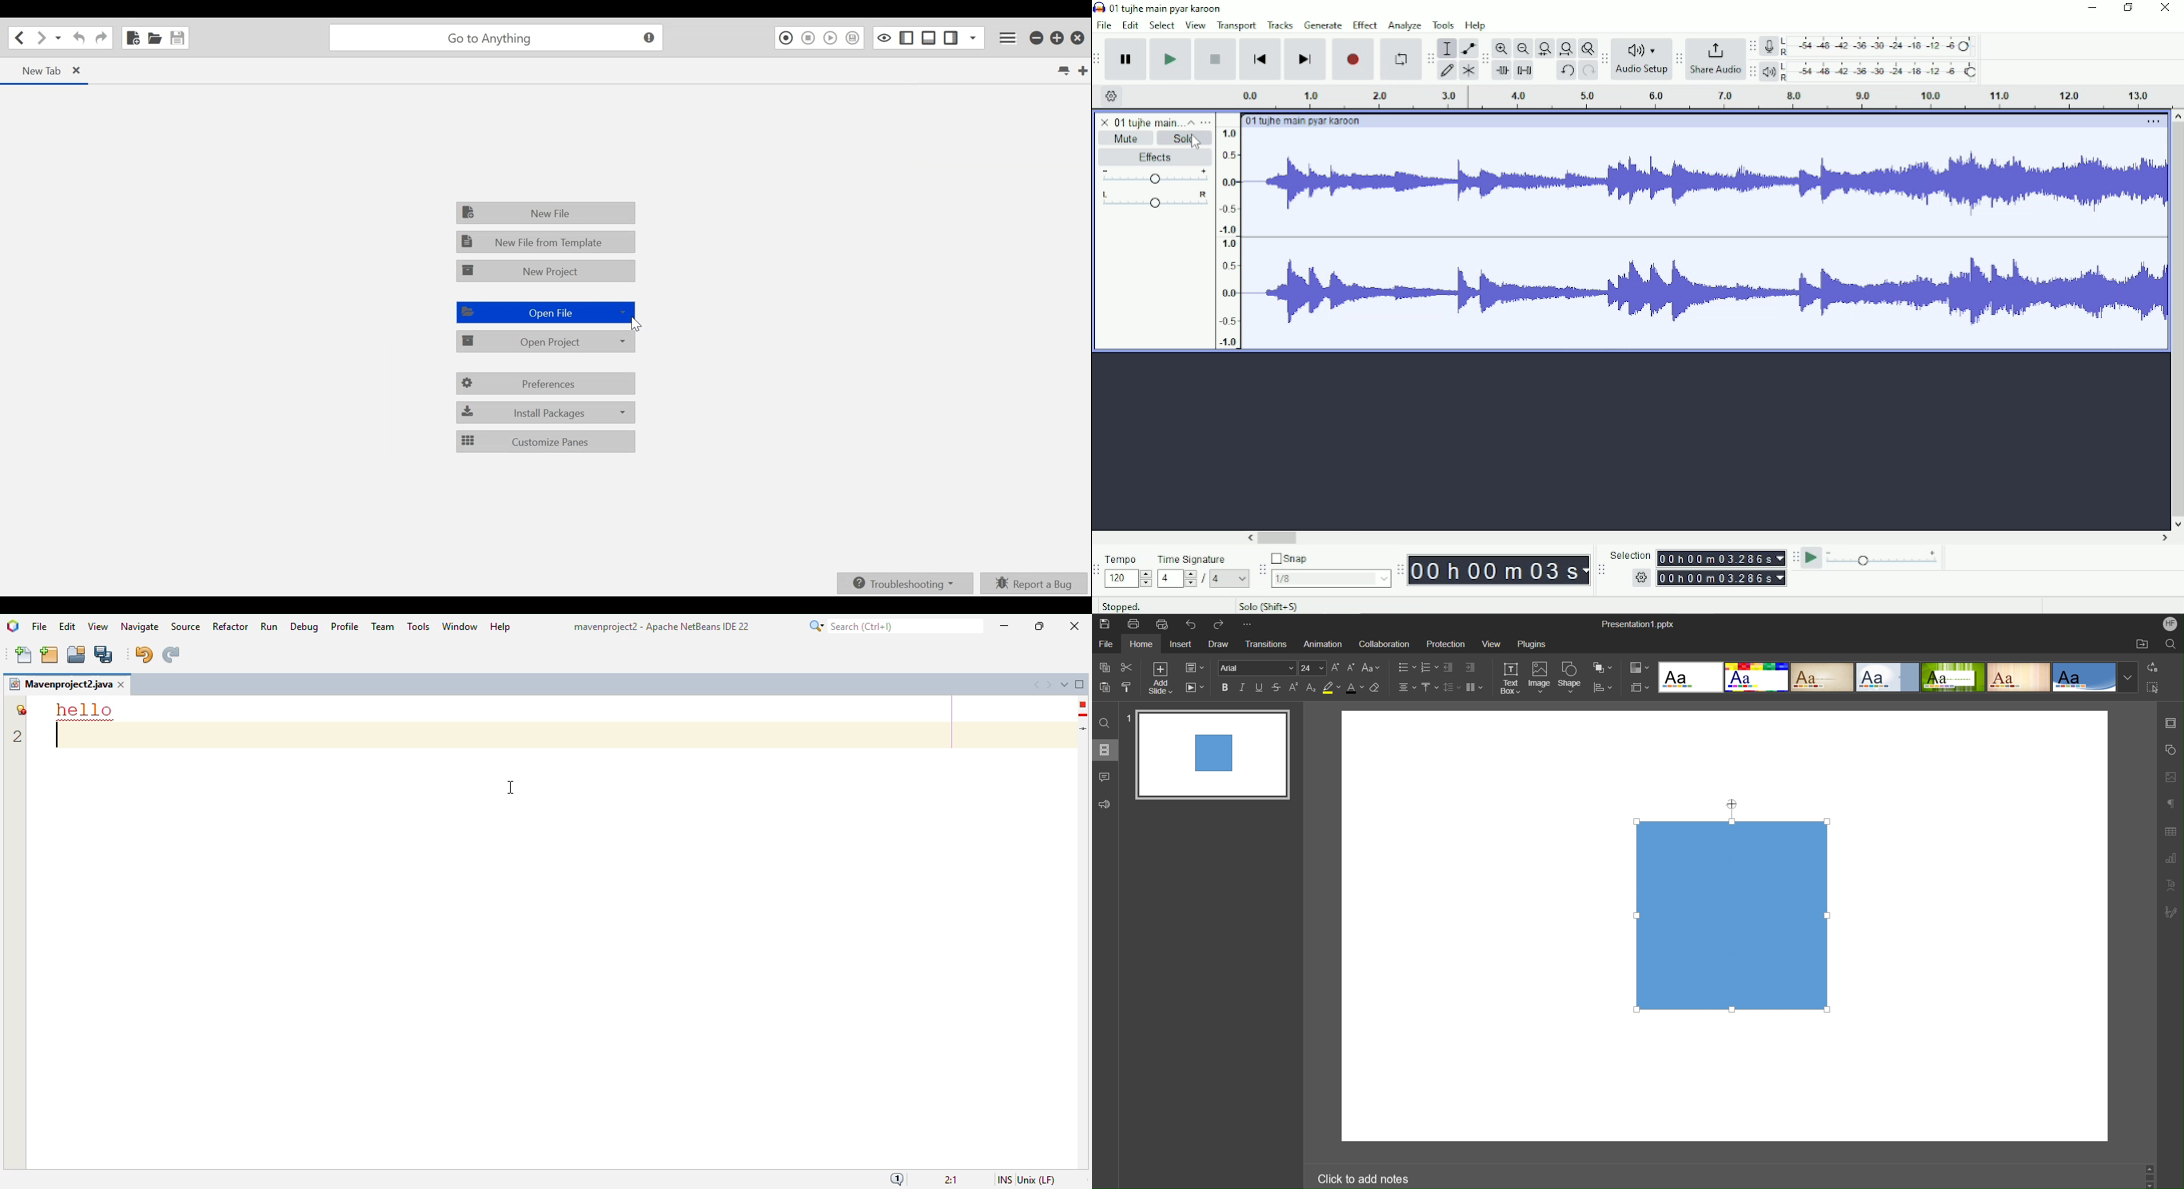 This screenshot has width=2184, height=1204. What do you see at coordinates (1402, 59) in the screenshot?
I see `Enable looping` at bounding box center [1402, 59].